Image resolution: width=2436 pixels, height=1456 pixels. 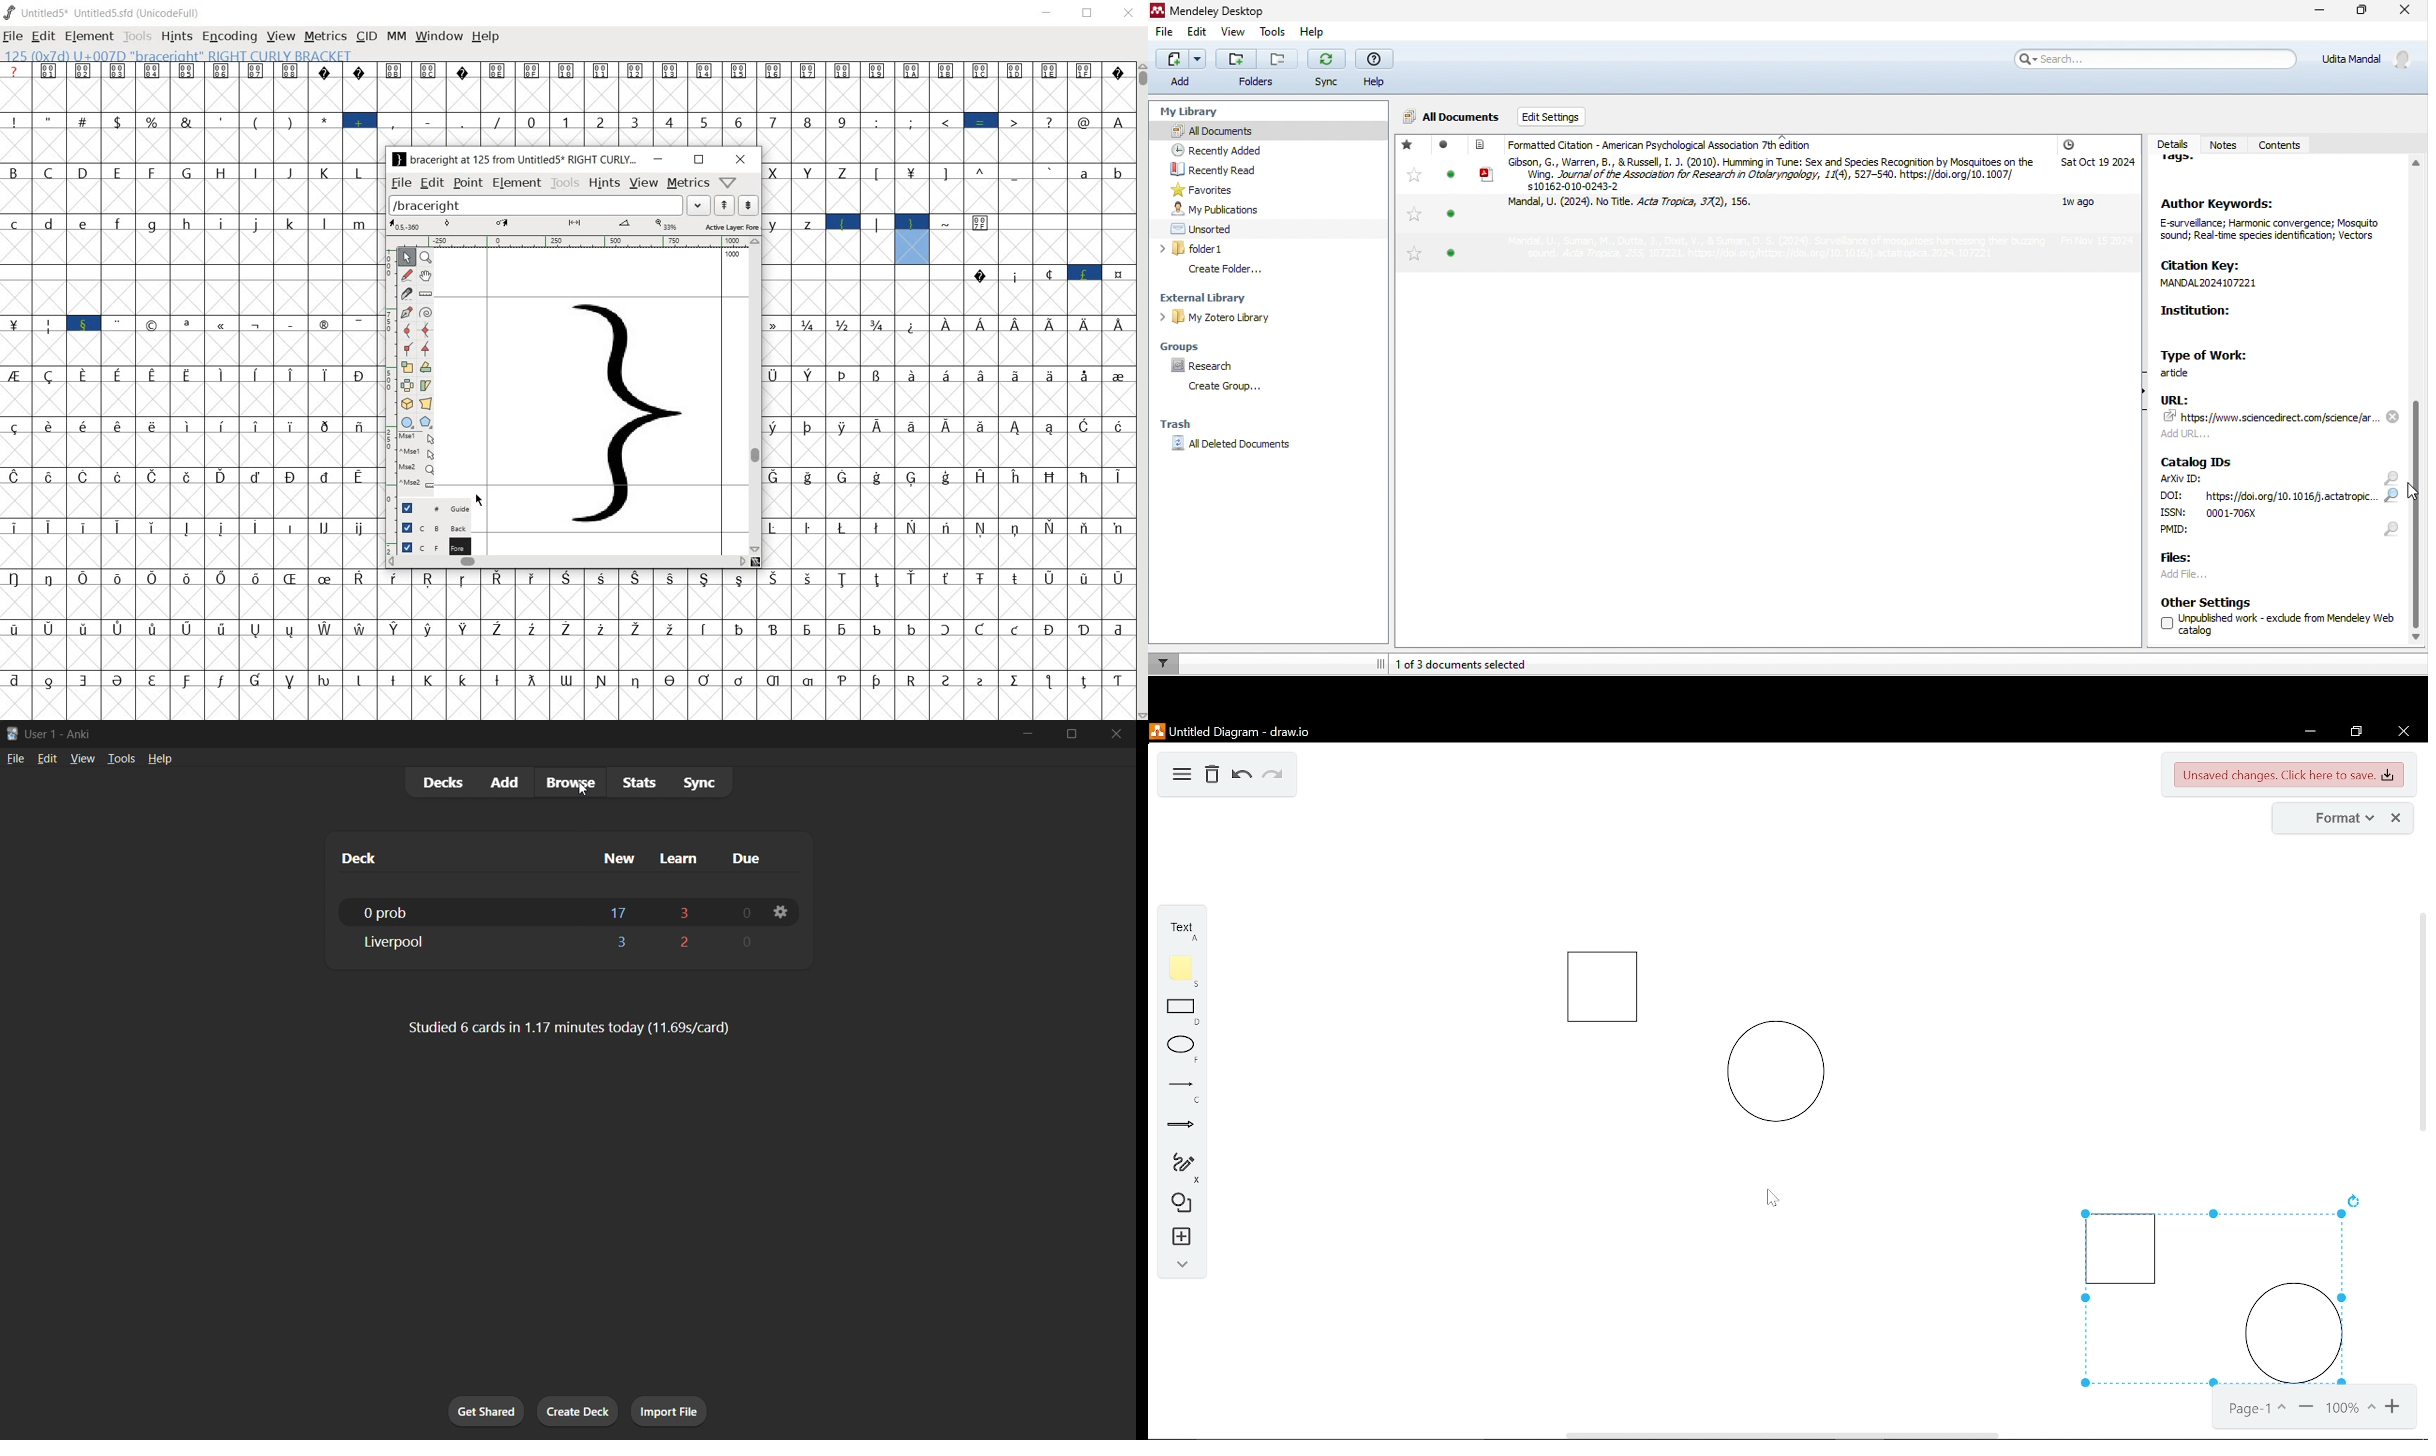 What do you see at coordinates (1178, 1237) in the screenshot?
I see `insert` at bounding box center [1178, 1237].